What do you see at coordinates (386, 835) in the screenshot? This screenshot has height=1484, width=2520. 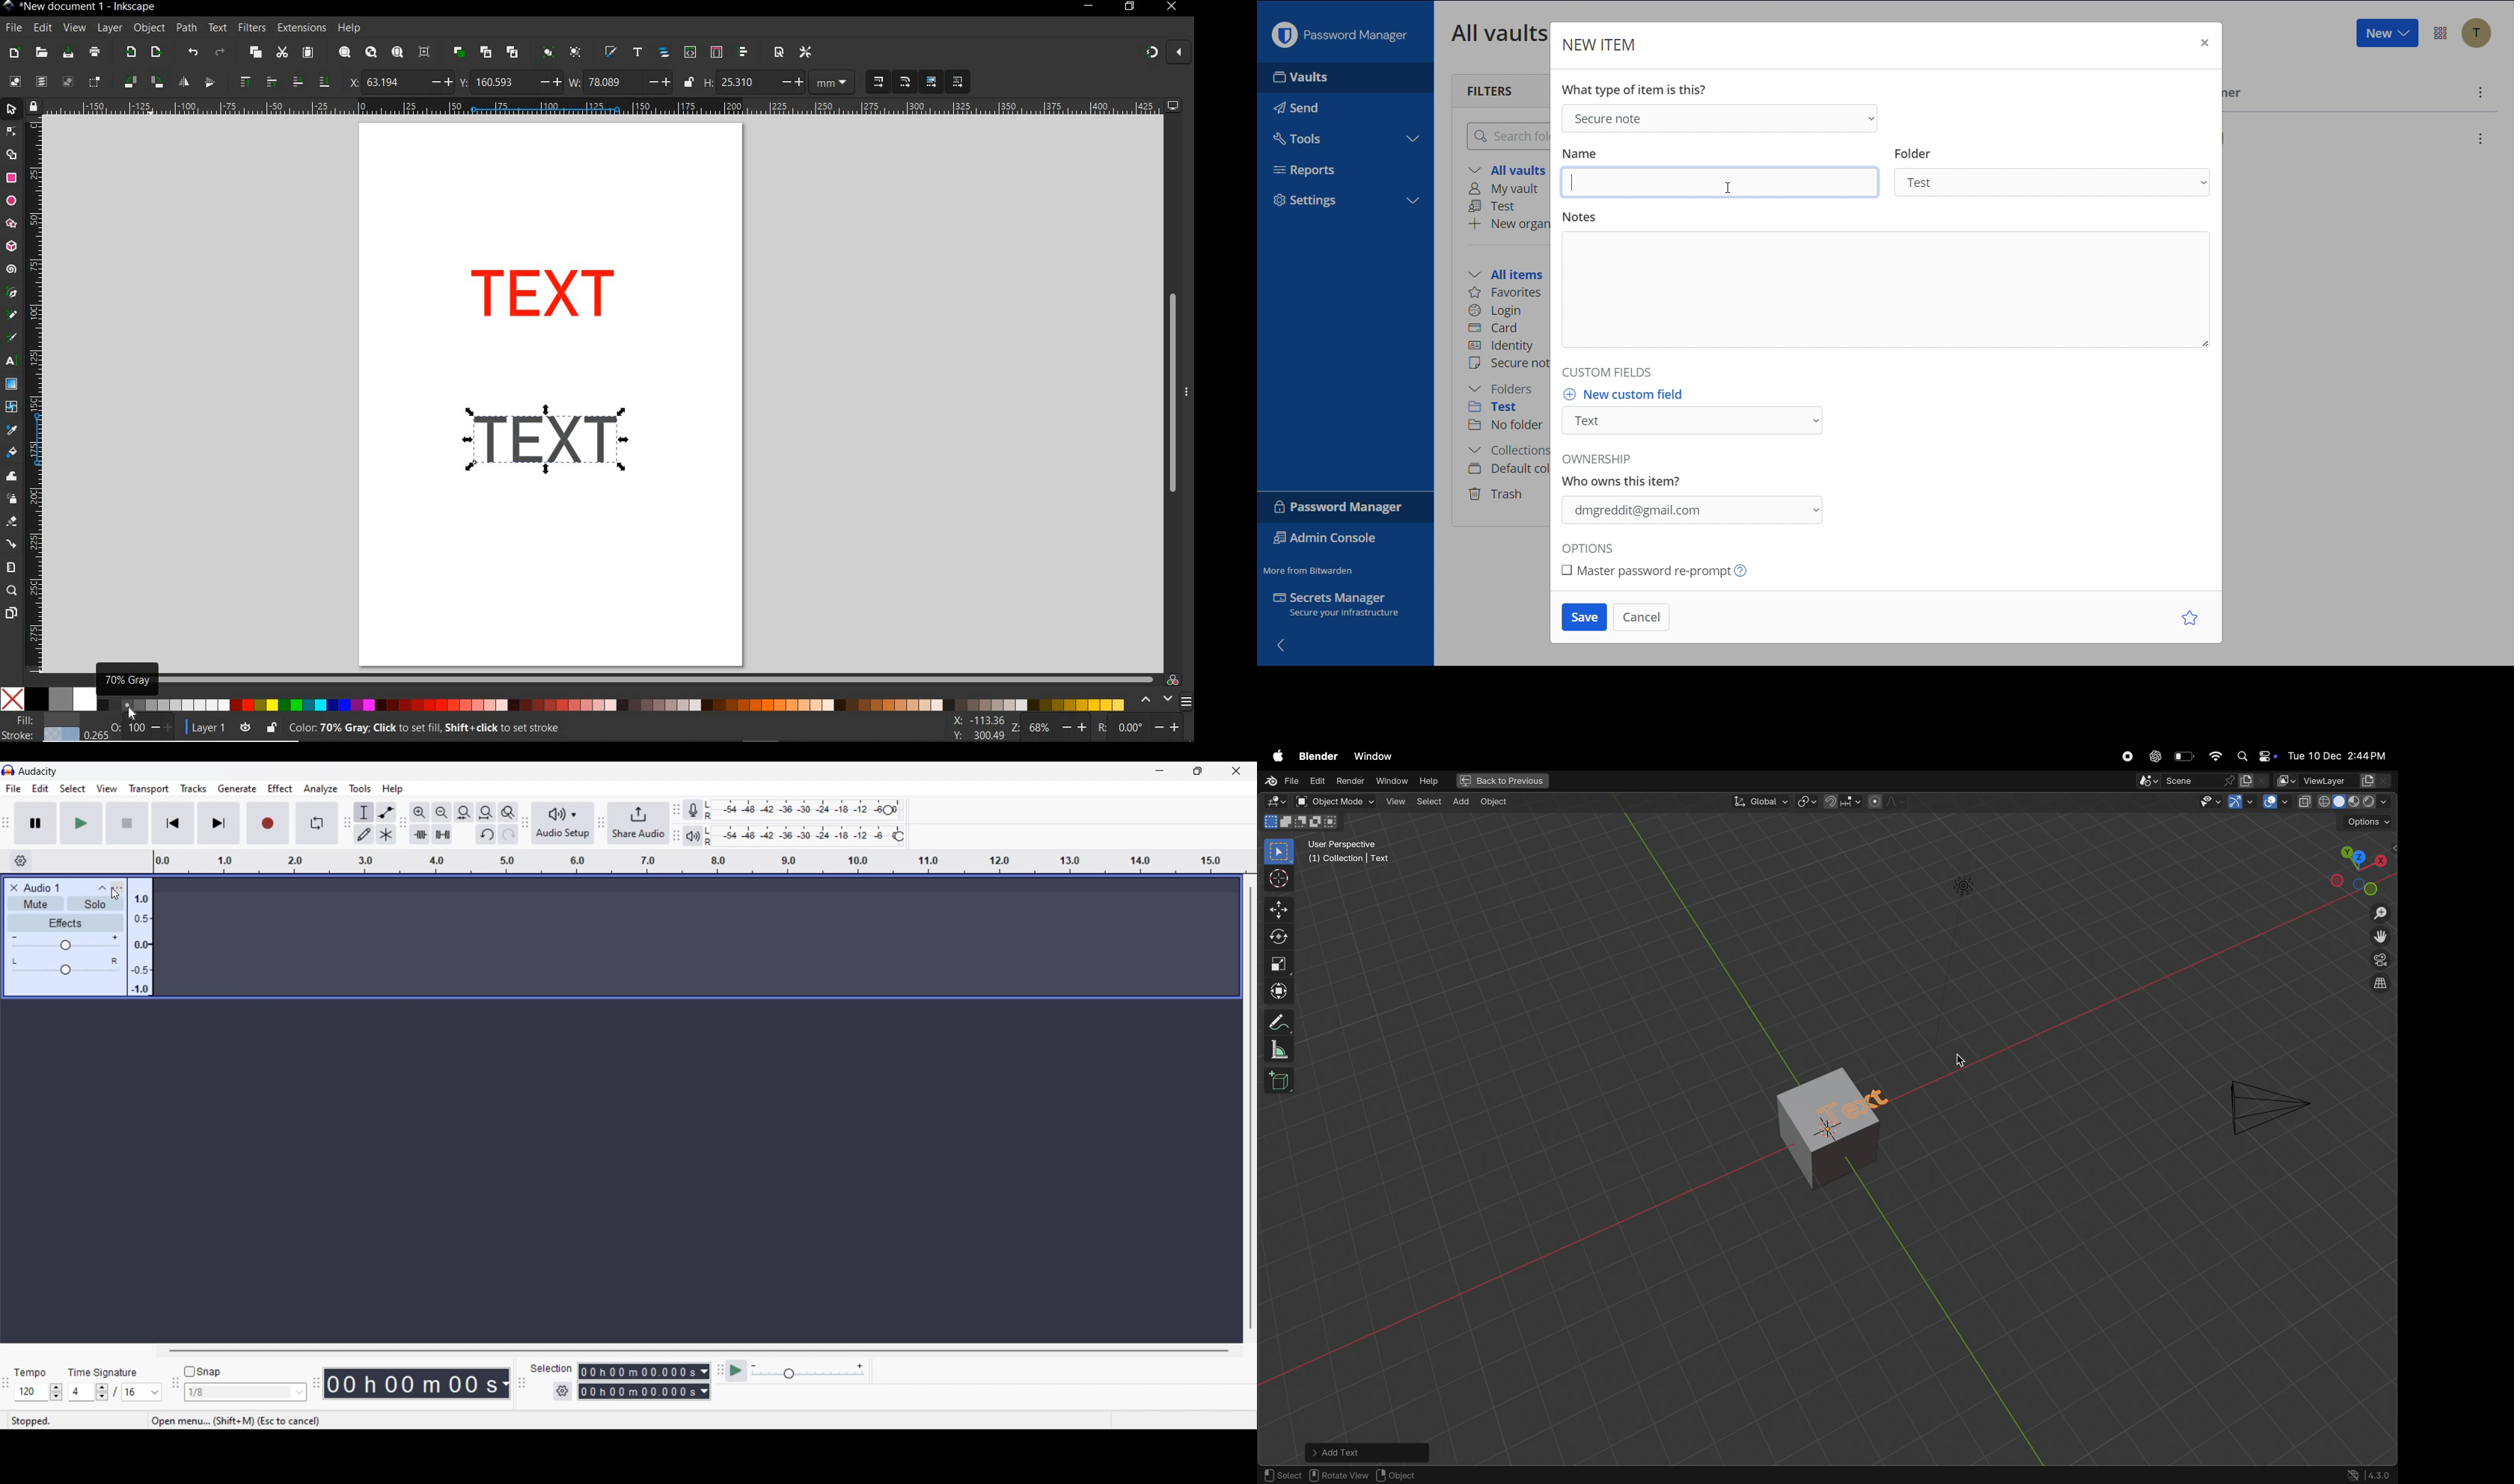 I see `Multitool` at bounding box center [386, 835].